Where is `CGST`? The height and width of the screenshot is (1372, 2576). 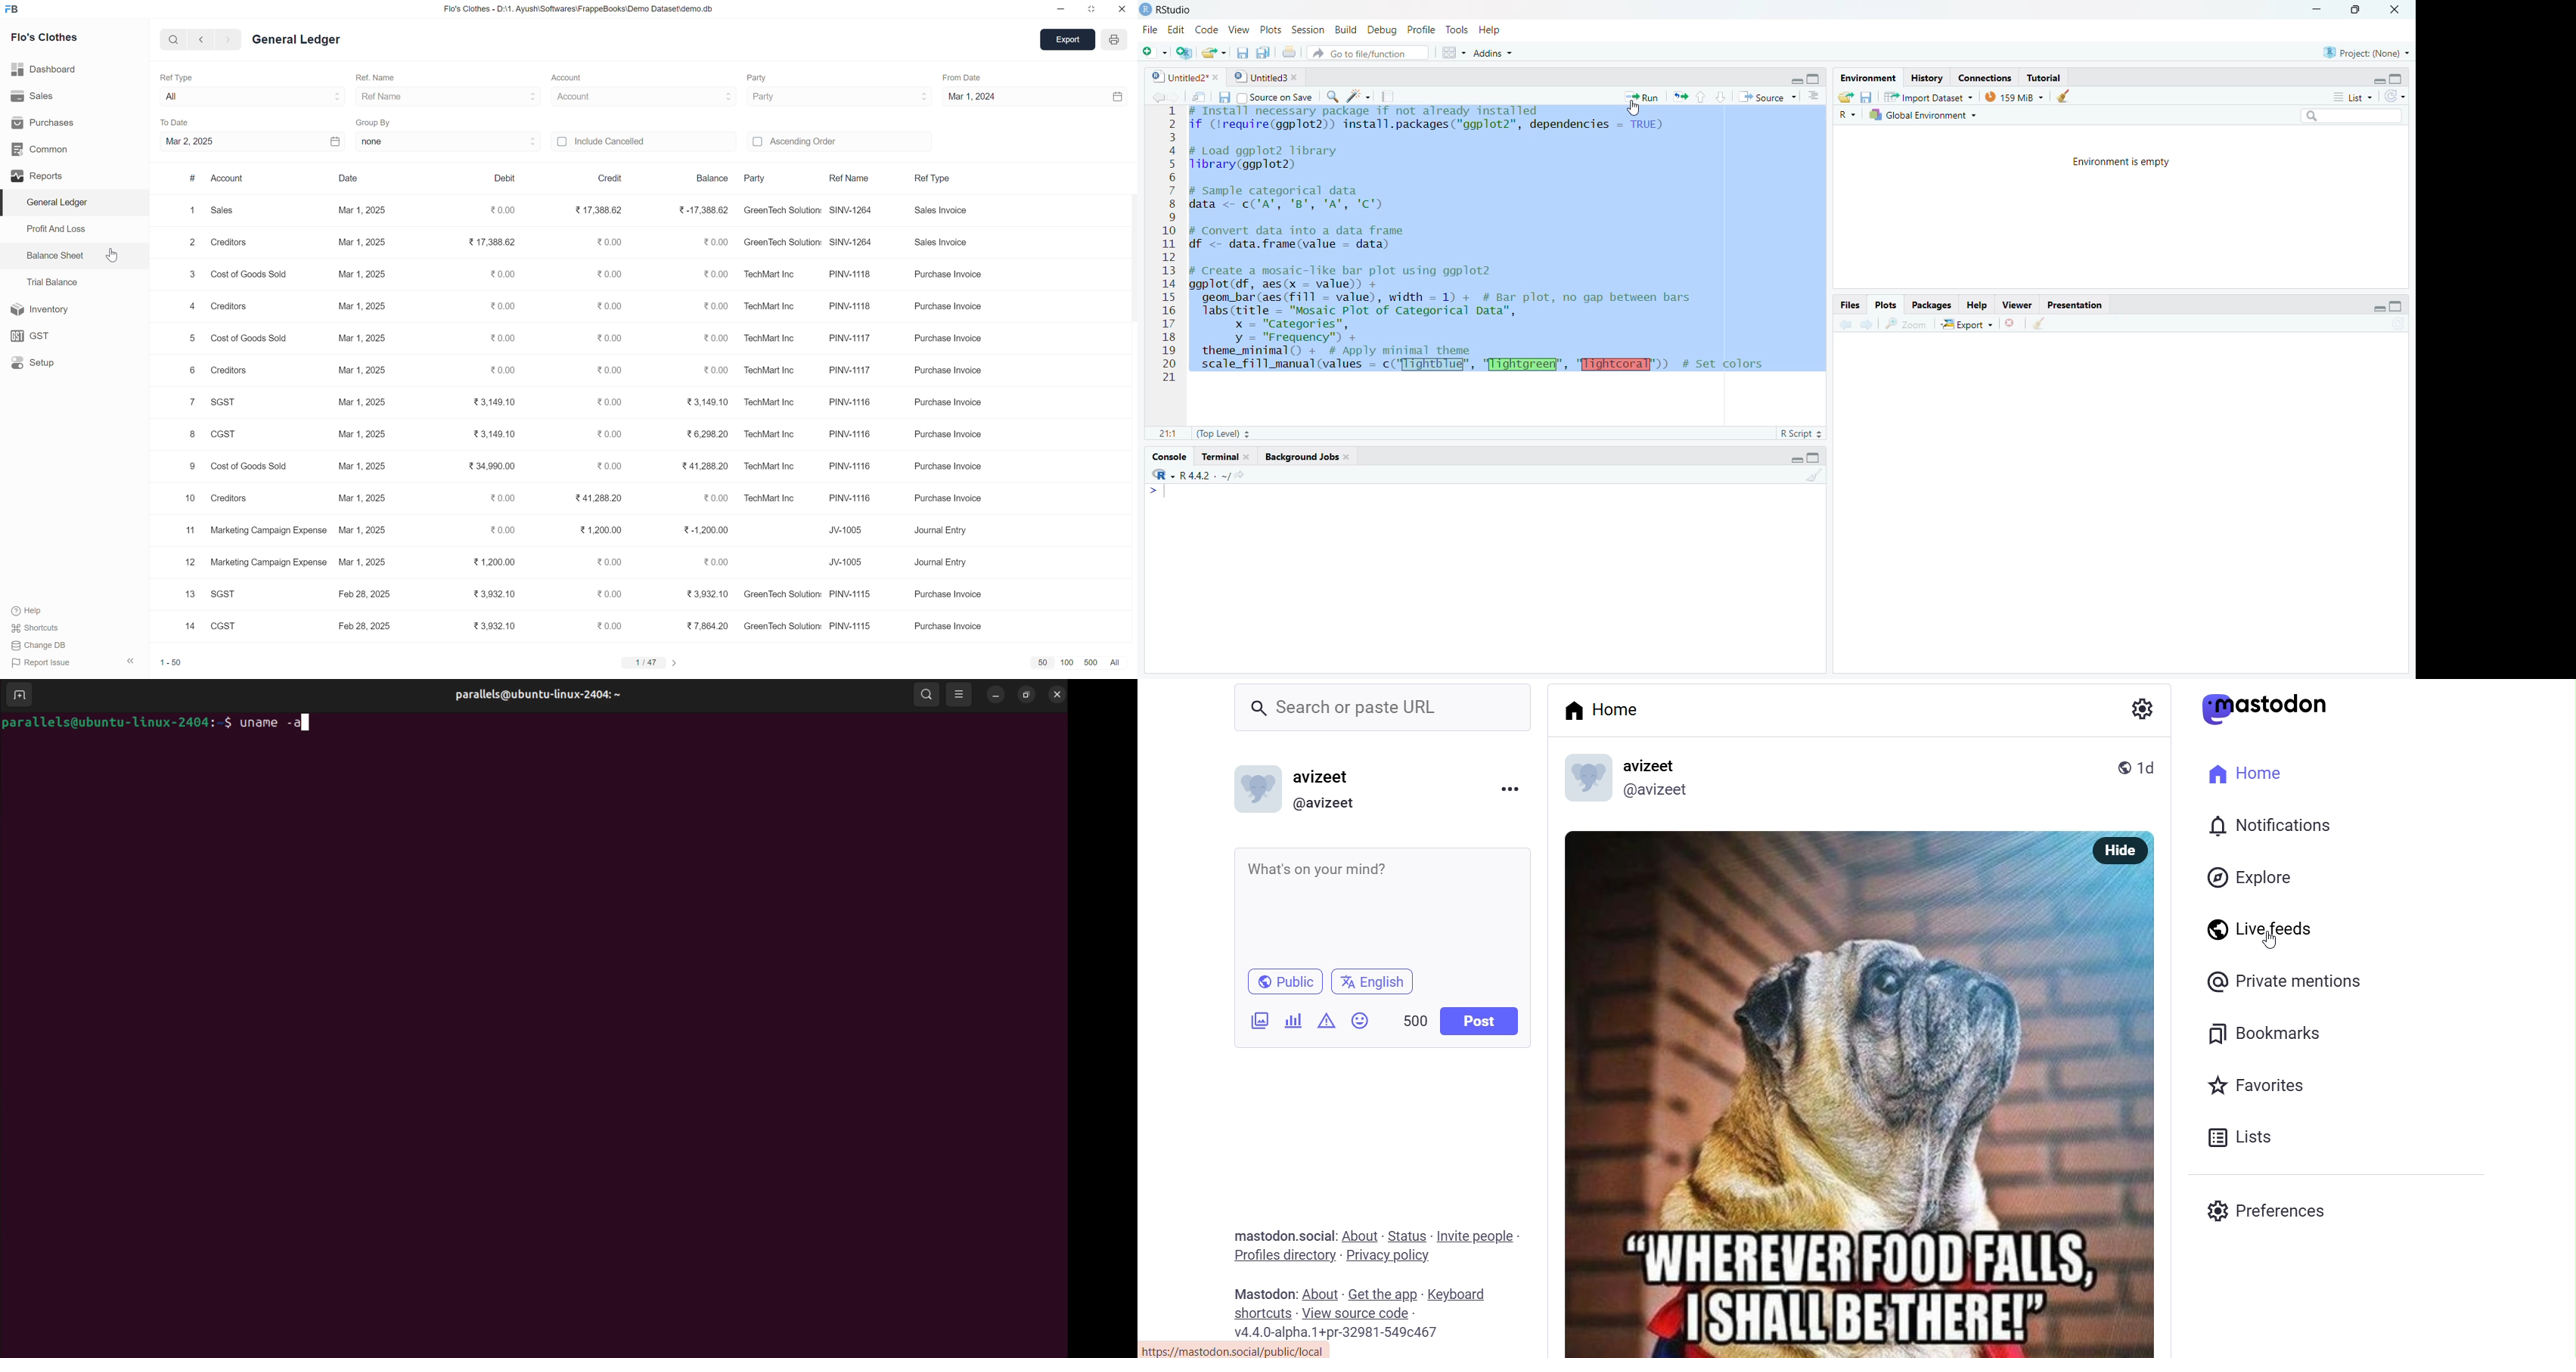 CGST is located at coordinates (224, 626).